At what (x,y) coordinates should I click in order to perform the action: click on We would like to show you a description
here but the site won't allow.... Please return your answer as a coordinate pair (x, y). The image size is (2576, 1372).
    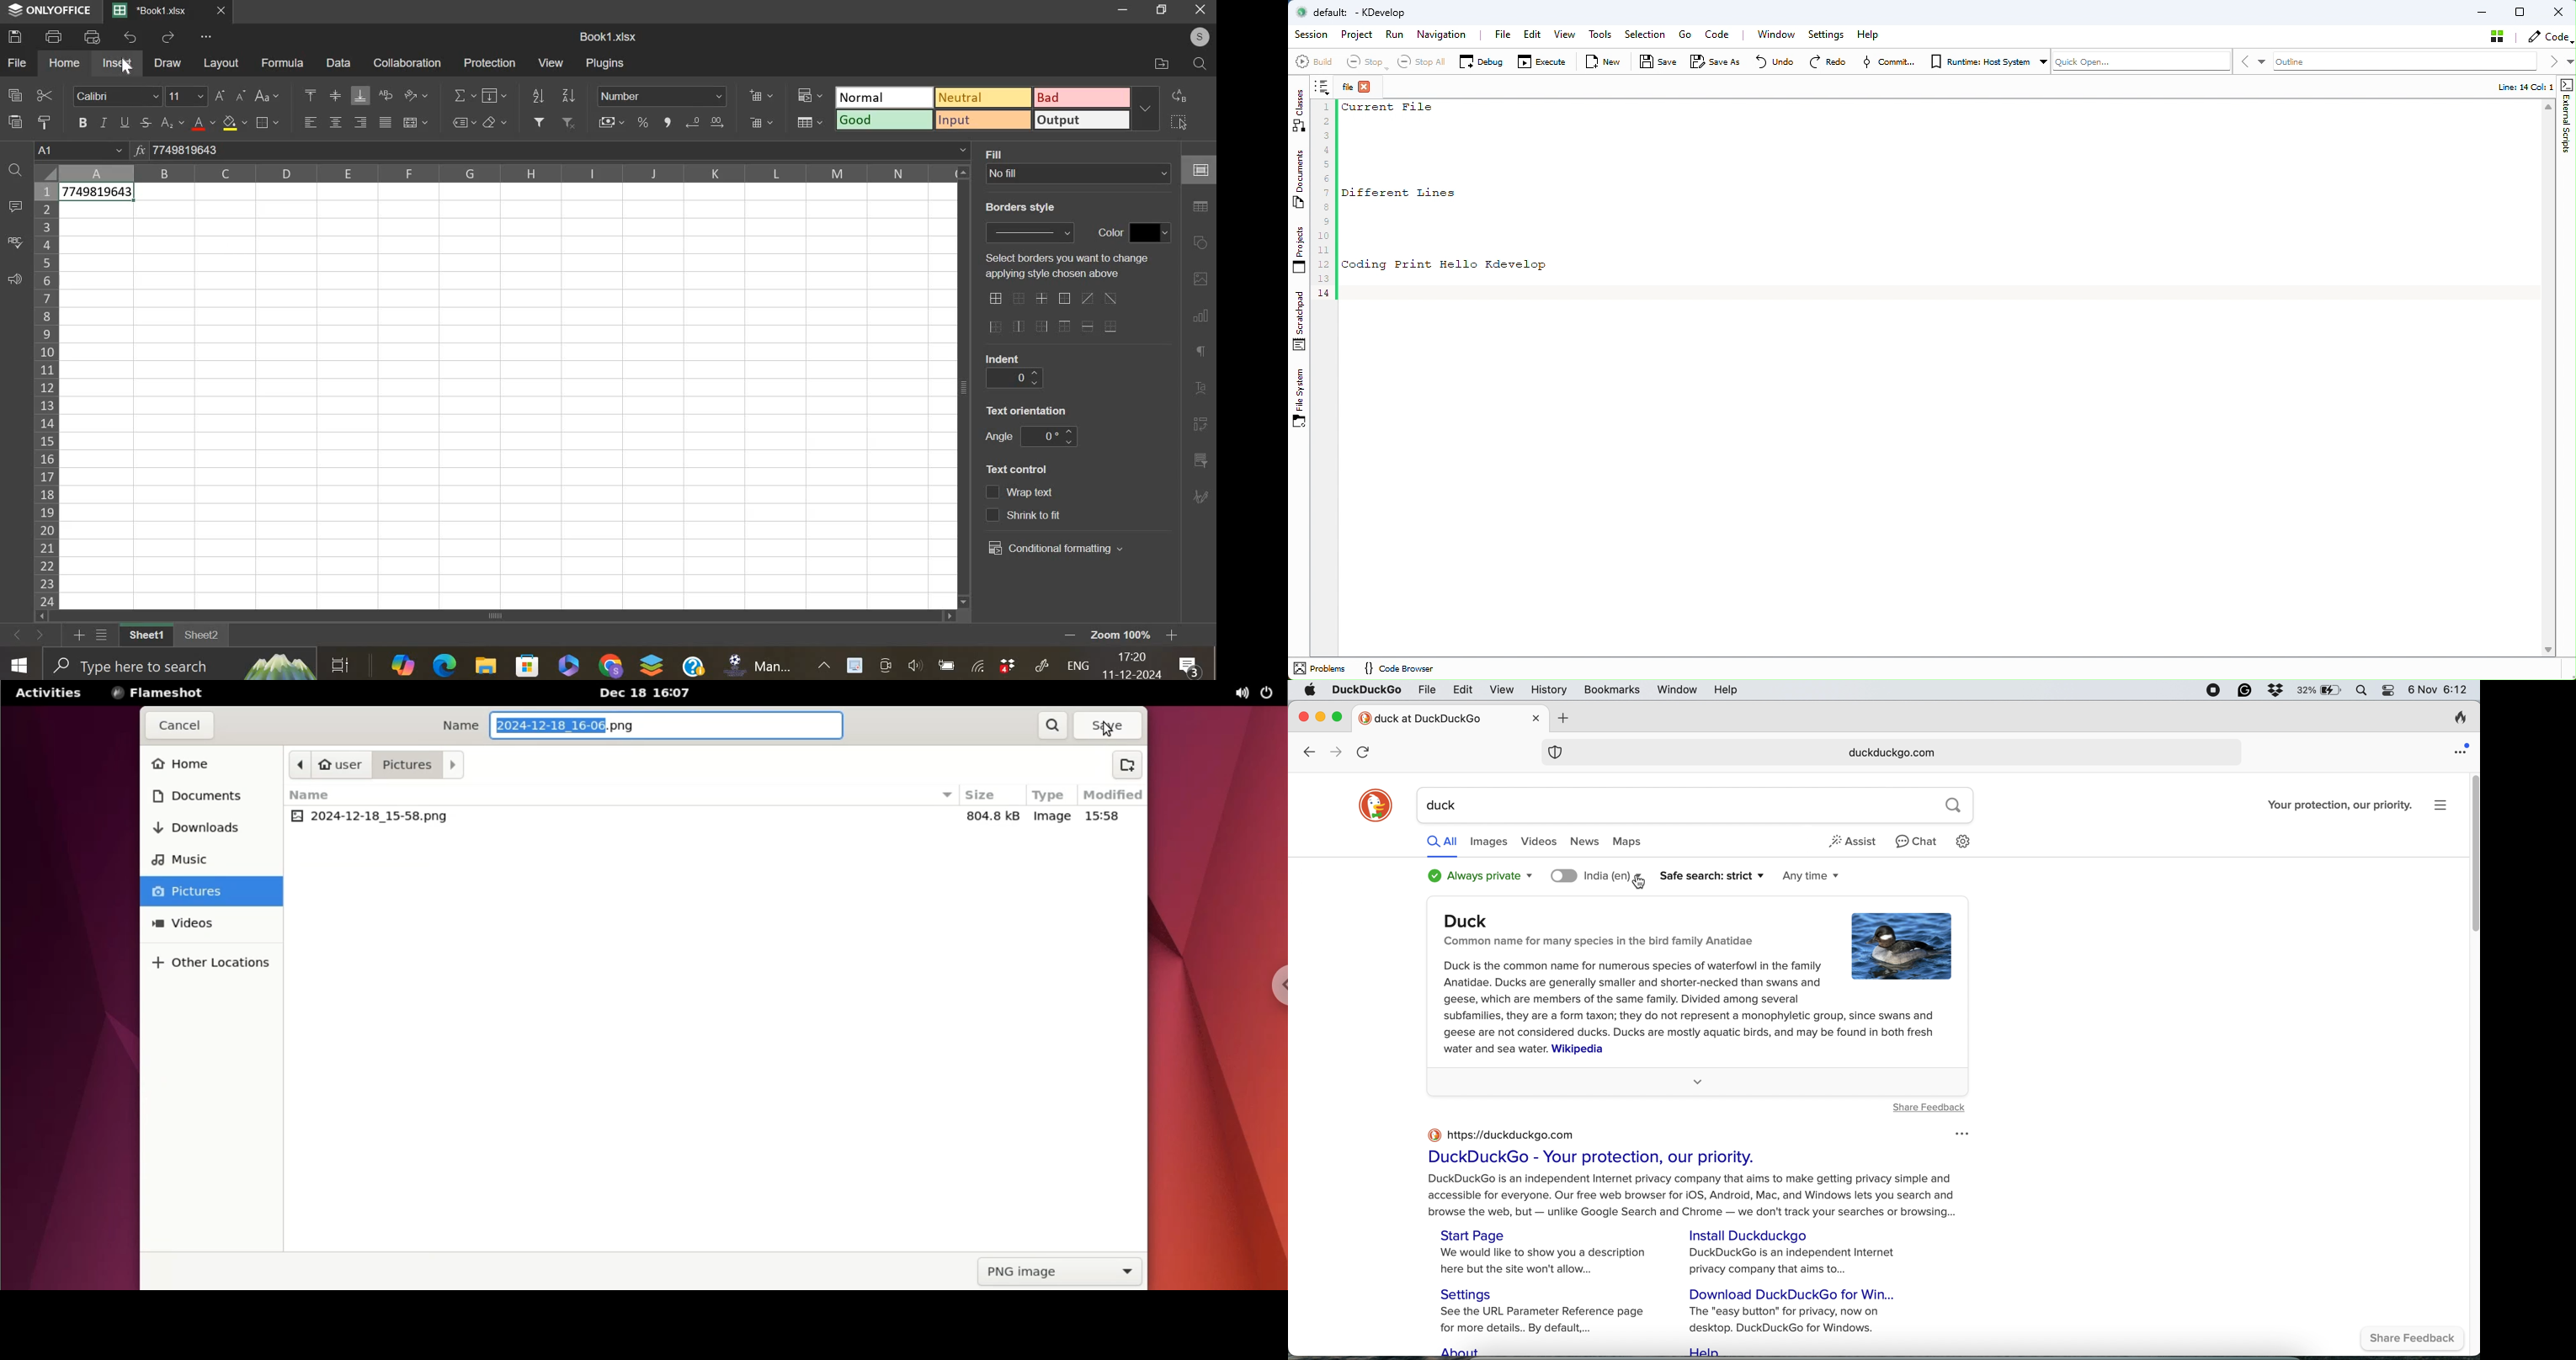
    Looking at the image, I should click on (1548, 1262).